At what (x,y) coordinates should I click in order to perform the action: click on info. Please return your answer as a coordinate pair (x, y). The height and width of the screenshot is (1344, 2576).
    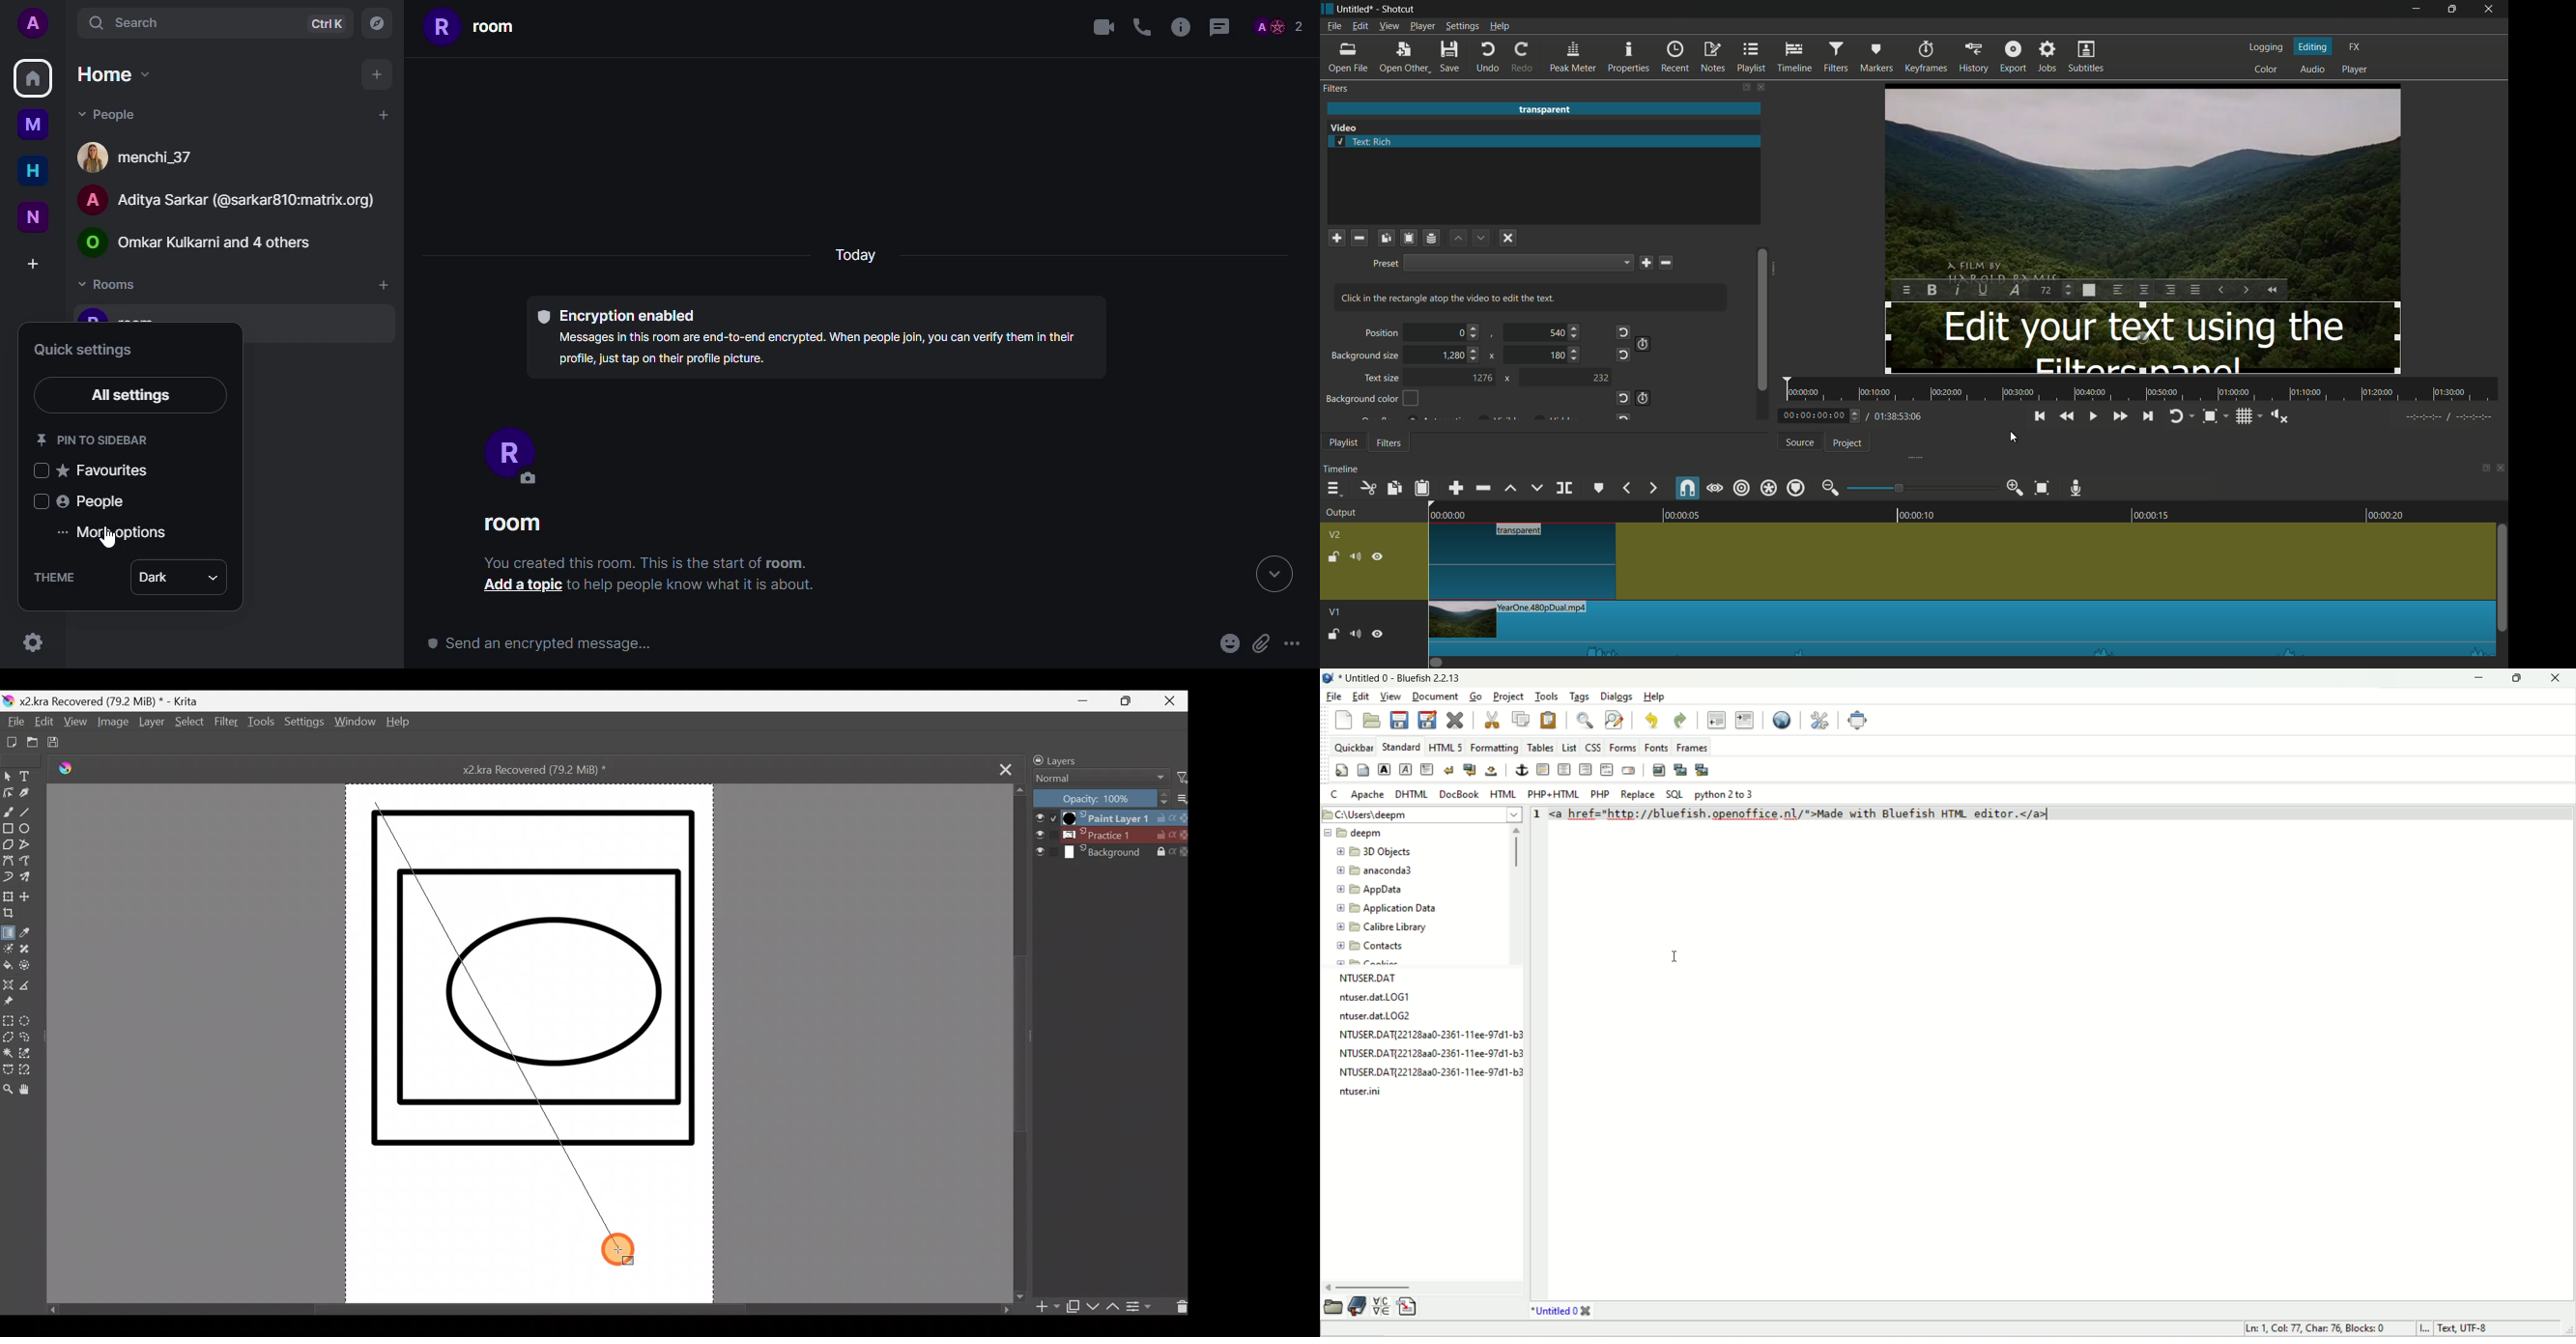
    Looking at the image, I should click on (647, 562).